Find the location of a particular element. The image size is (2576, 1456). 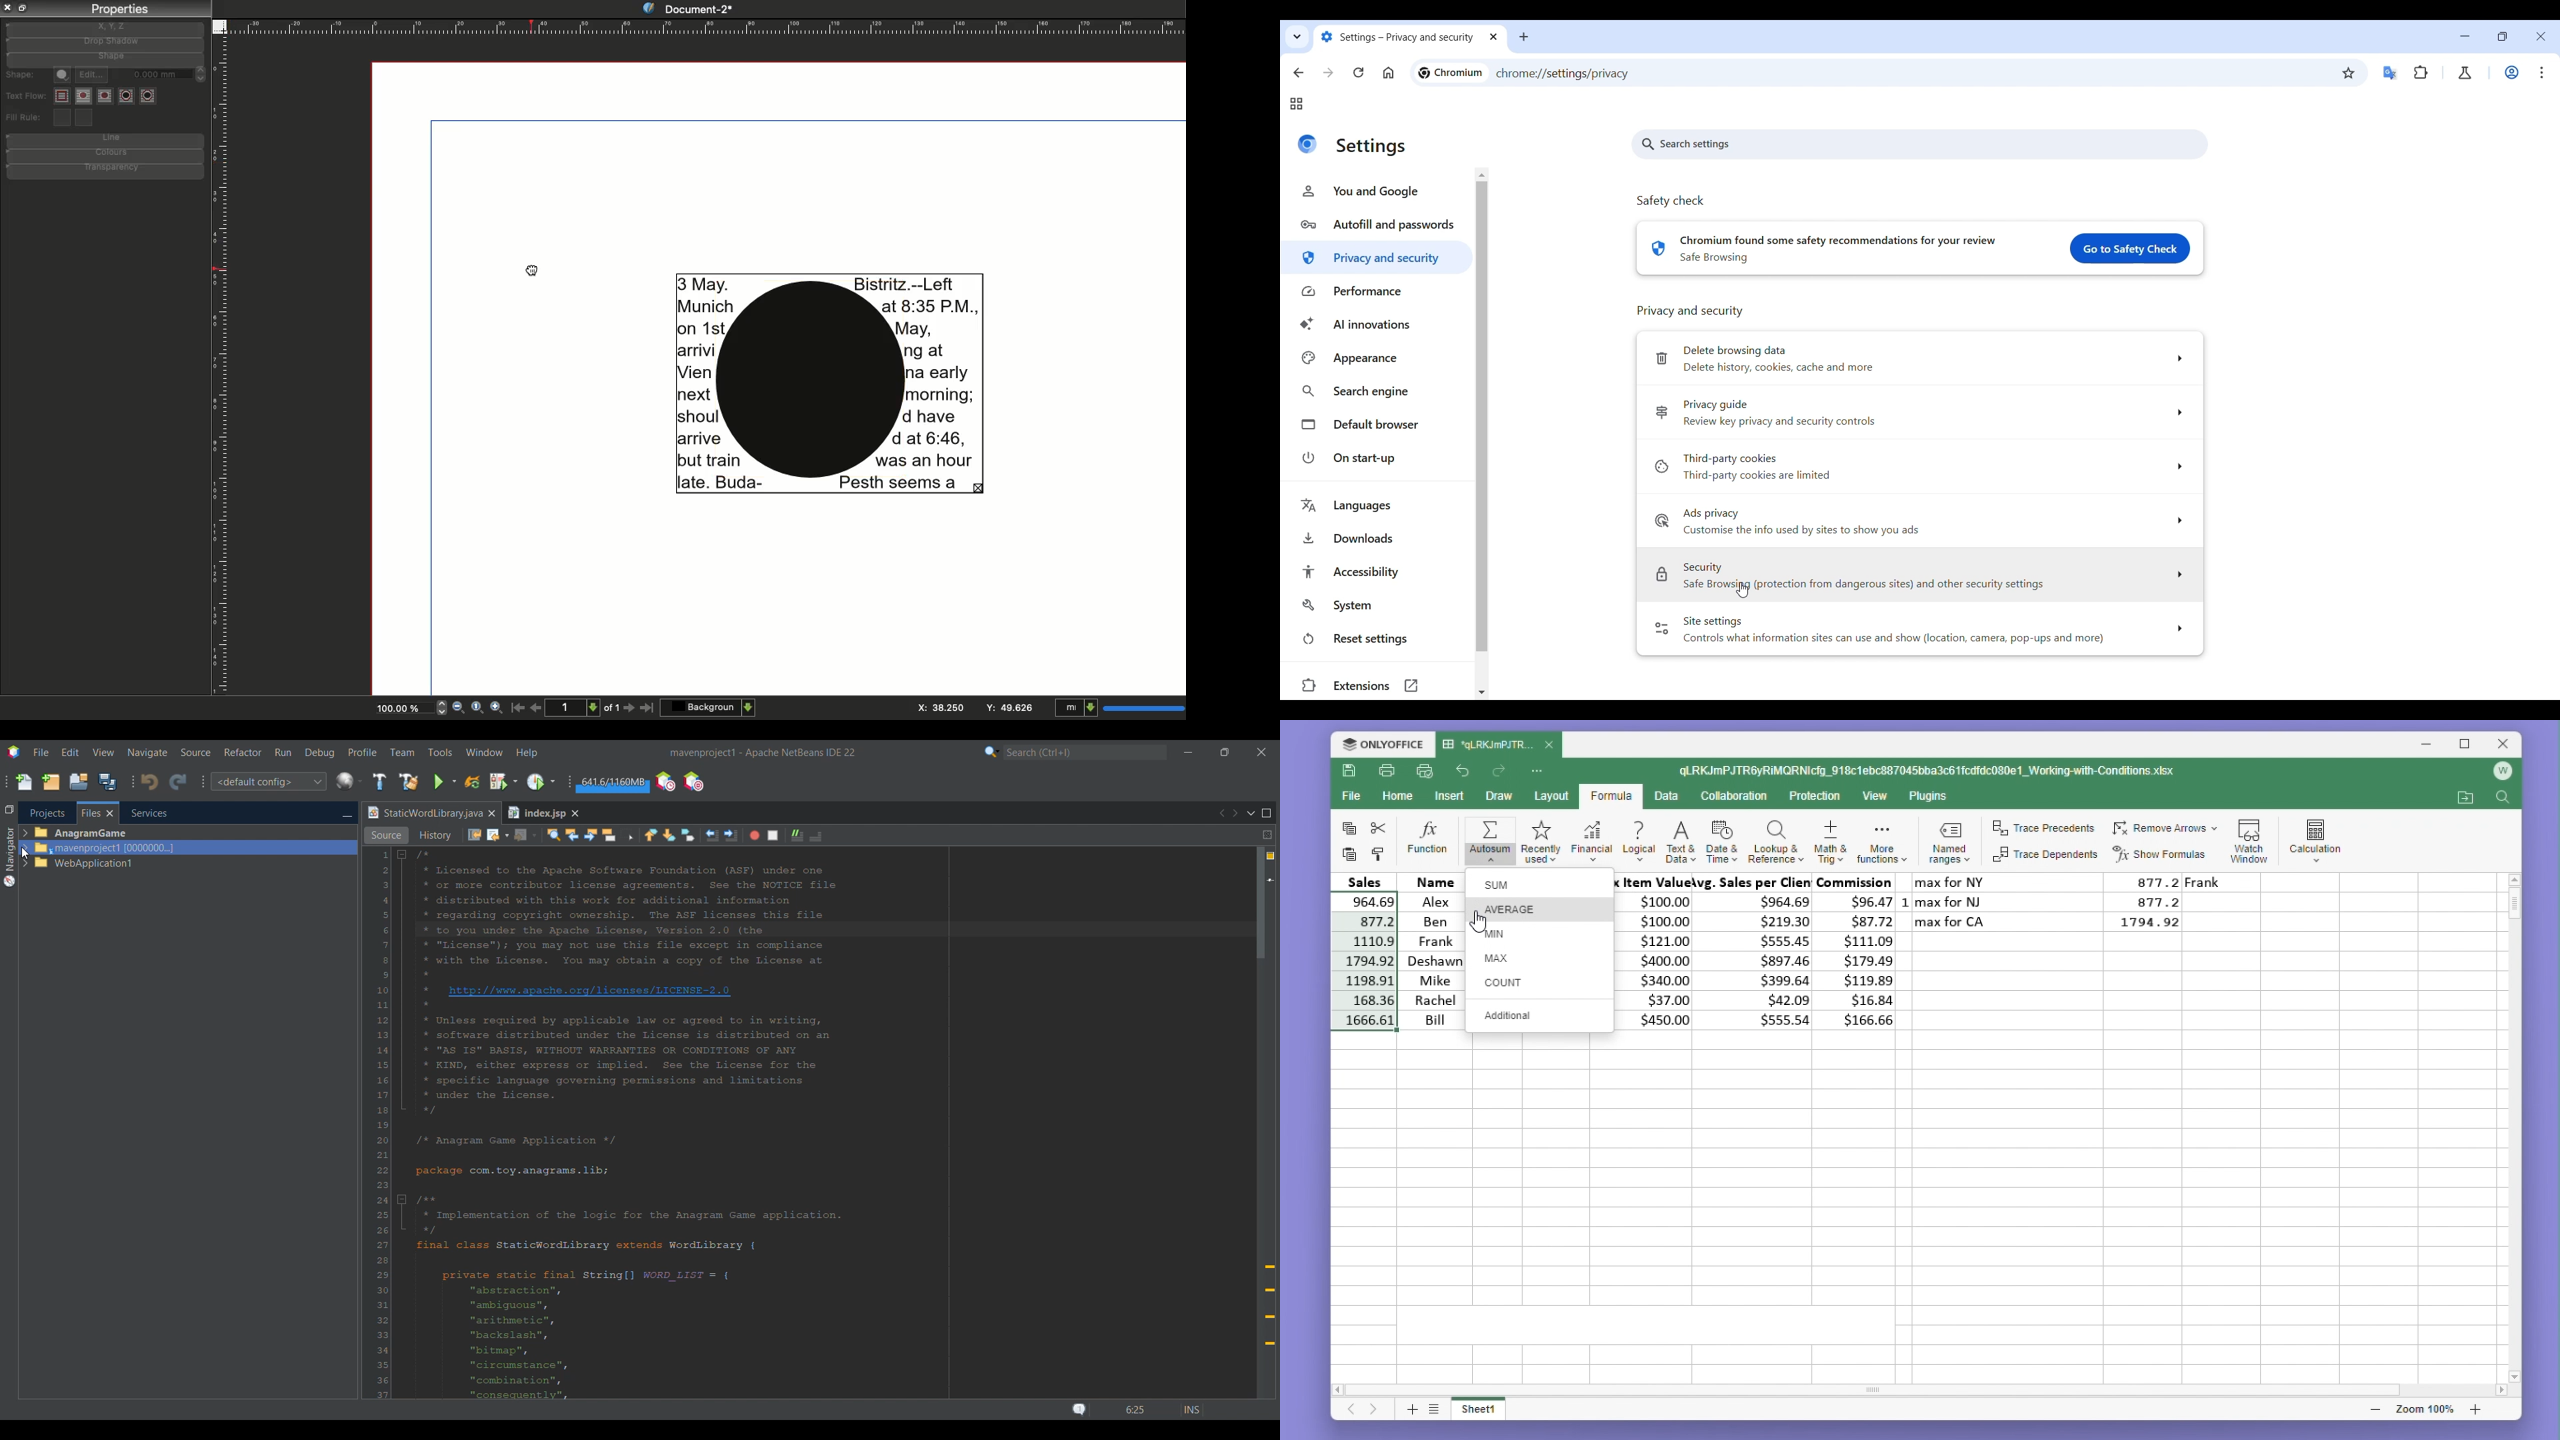

Add sheet is located at coordinates (1410, 1411).